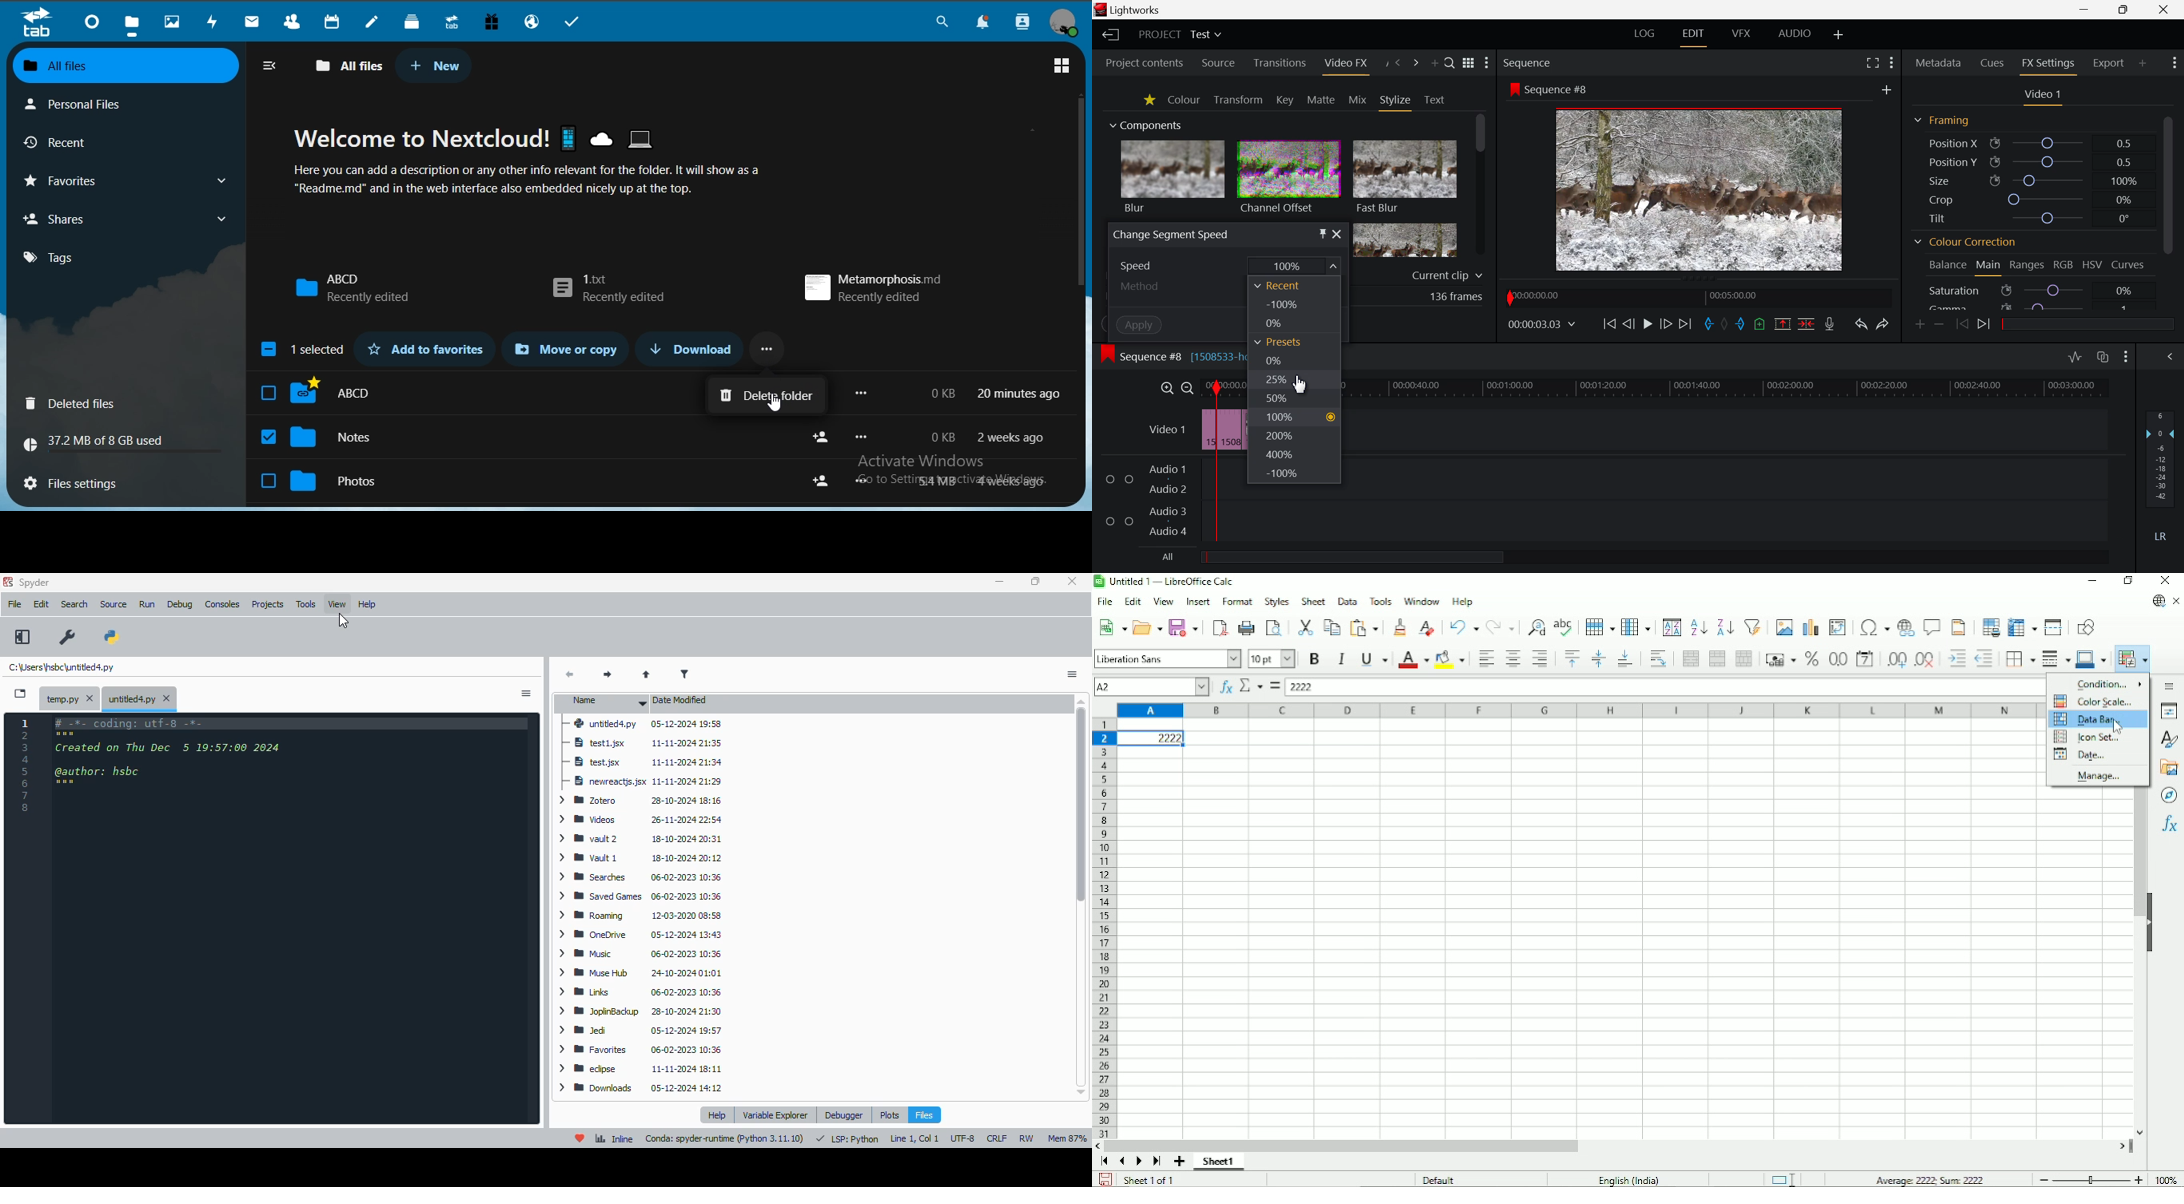 The height and width of the screenshot is (1204, 2184). What do you see at coordinates (640, 1088) in the screenshot?
I see `Downloads` at bounding box center [640, 1088].